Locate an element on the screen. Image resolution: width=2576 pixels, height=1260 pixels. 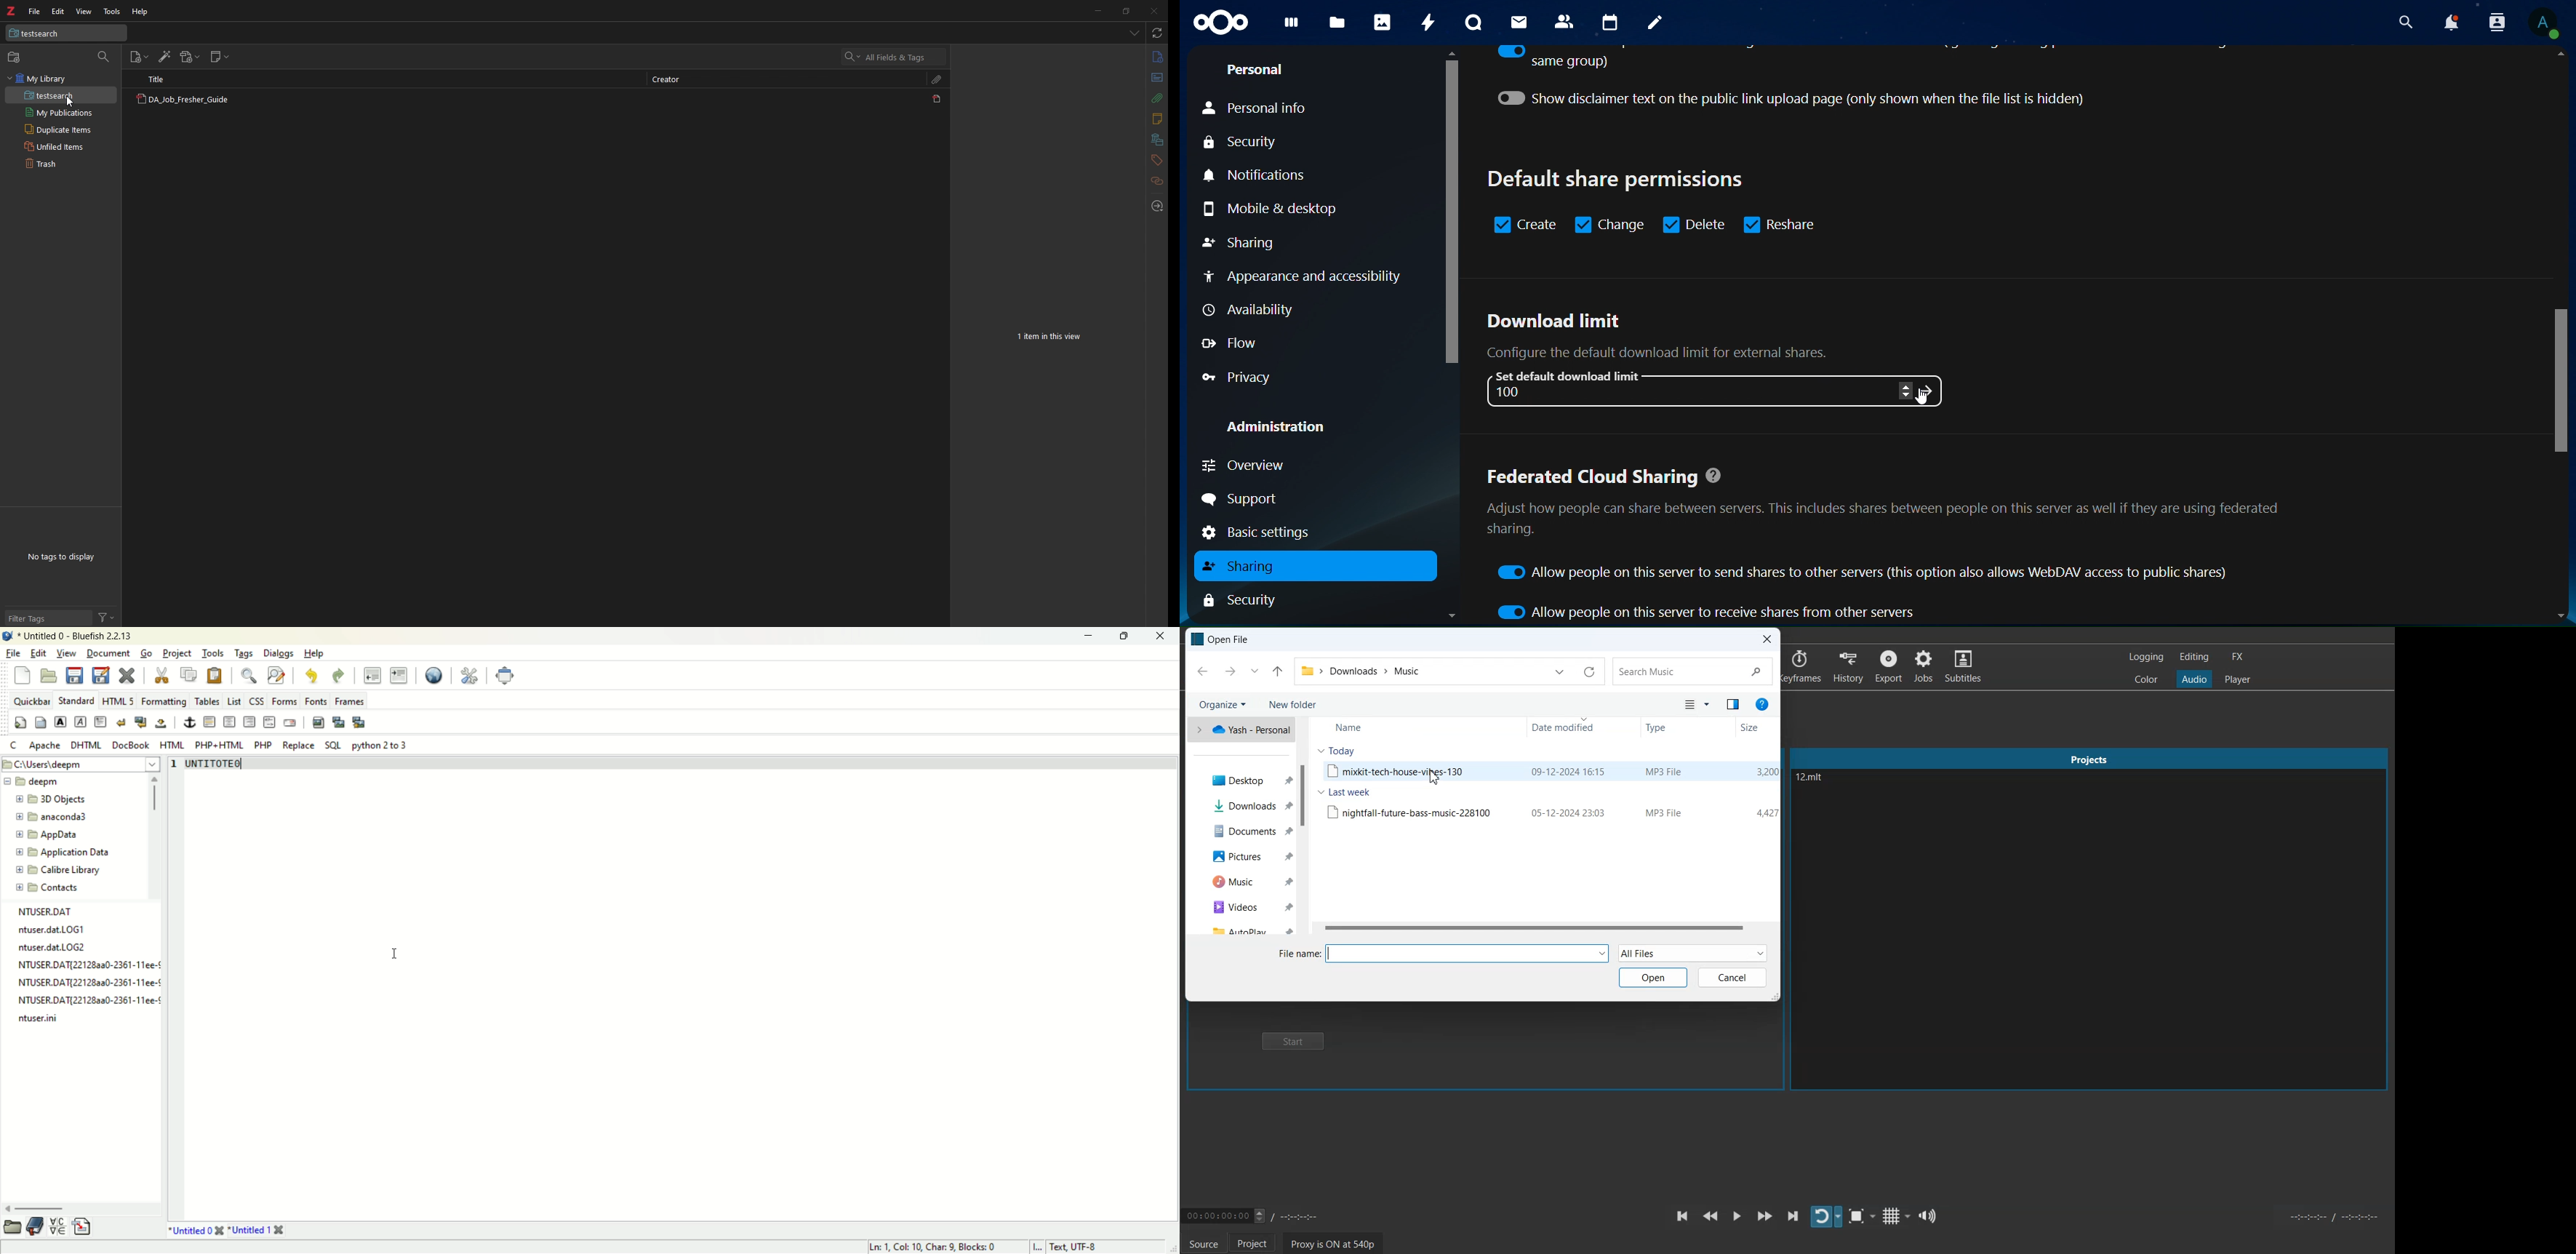
add items by identifier is located at coordinates (165, 57).